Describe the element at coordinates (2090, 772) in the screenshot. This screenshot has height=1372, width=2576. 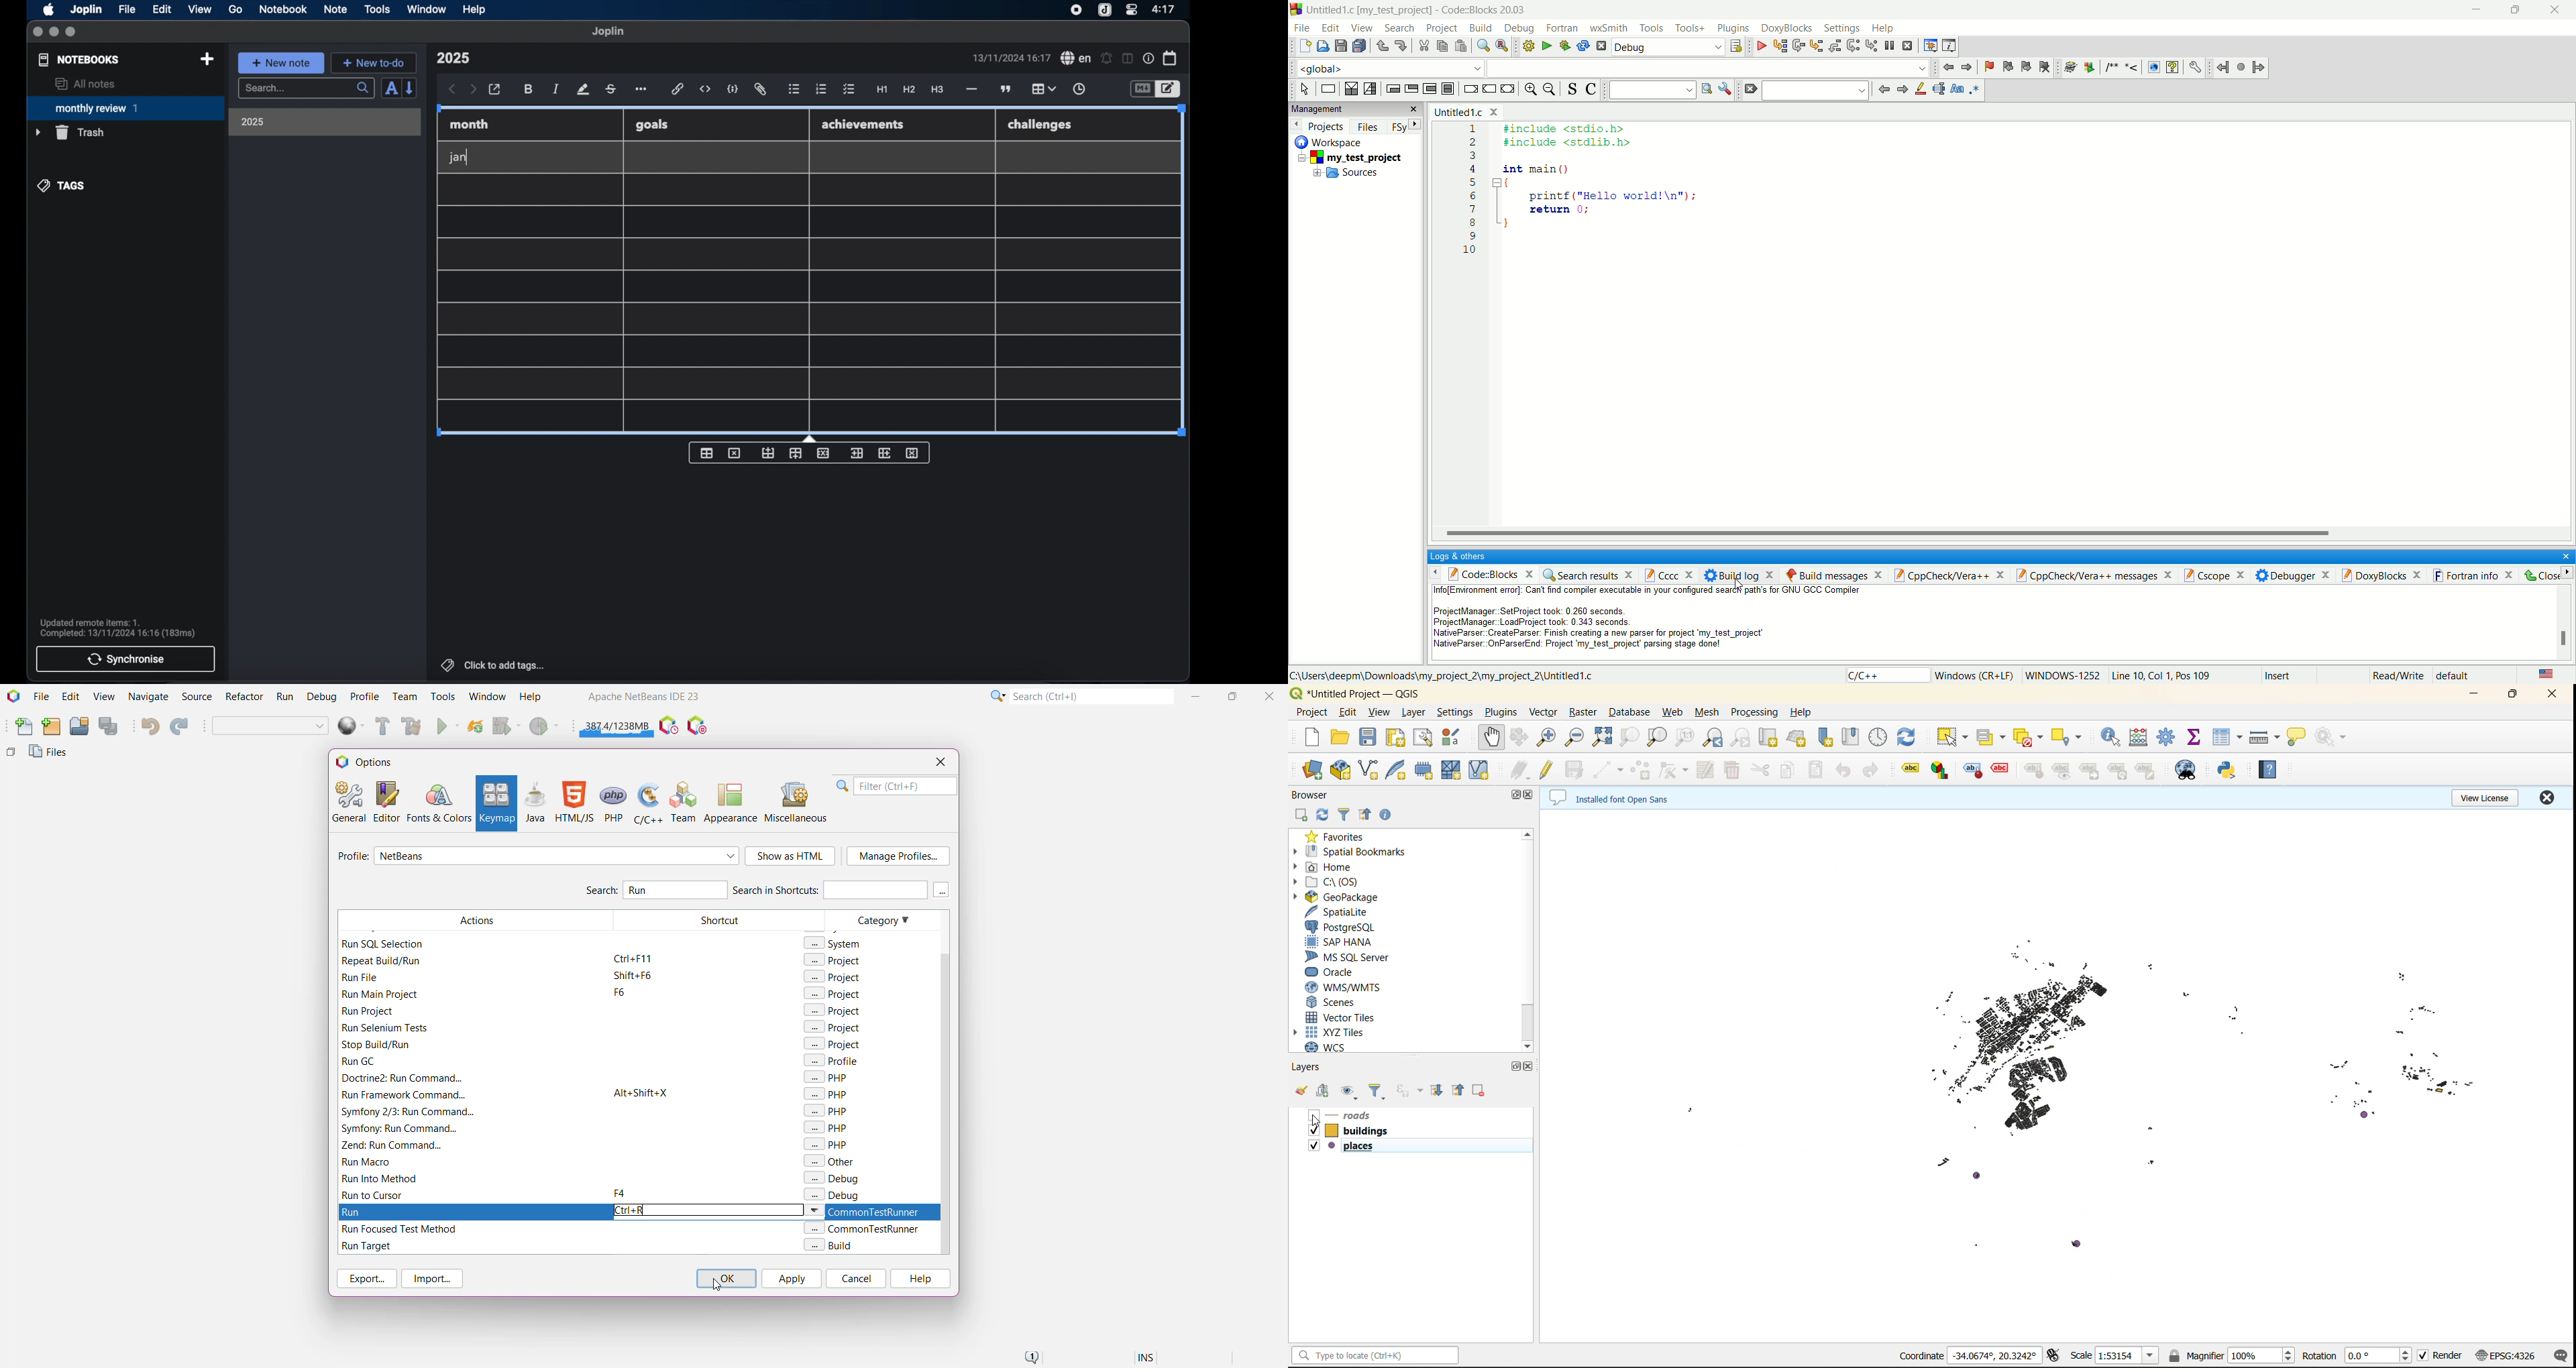
I see `labels toolbar 7` at that location.